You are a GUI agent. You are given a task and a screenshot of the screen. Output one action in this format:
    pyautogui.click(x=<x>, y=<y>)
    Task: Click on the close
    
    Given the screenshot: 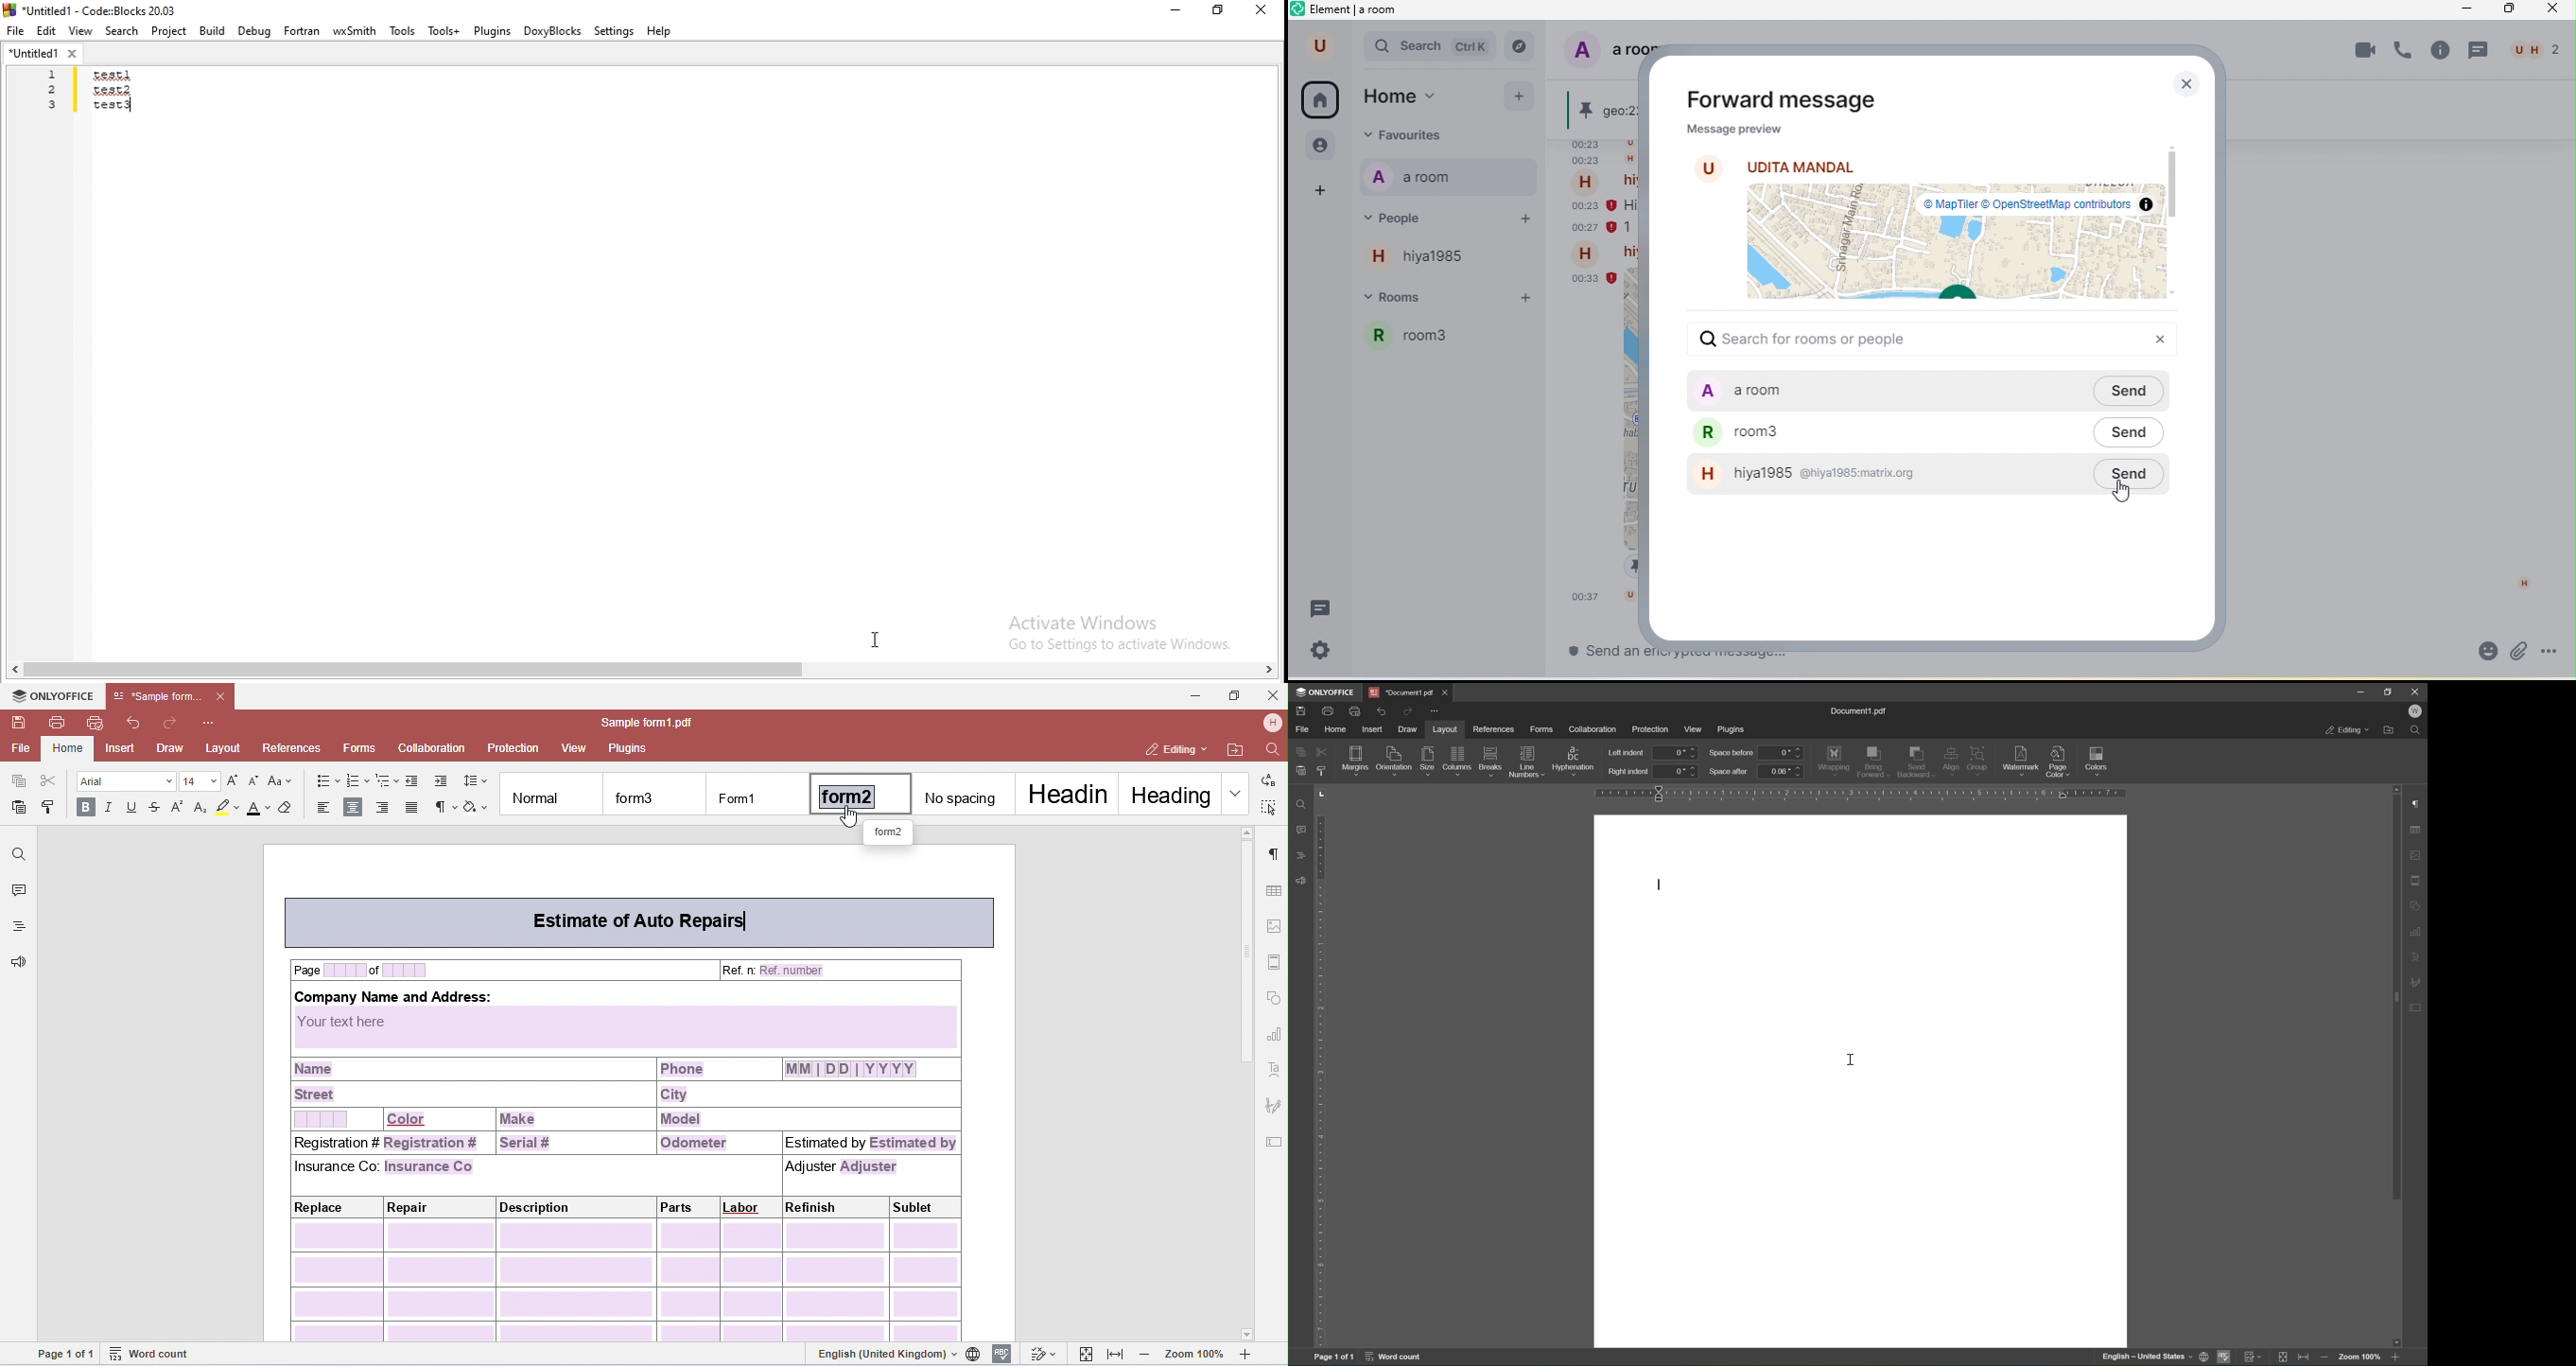 What is the action you would take?
    pyautogui.click(x=2184, y=84)
    